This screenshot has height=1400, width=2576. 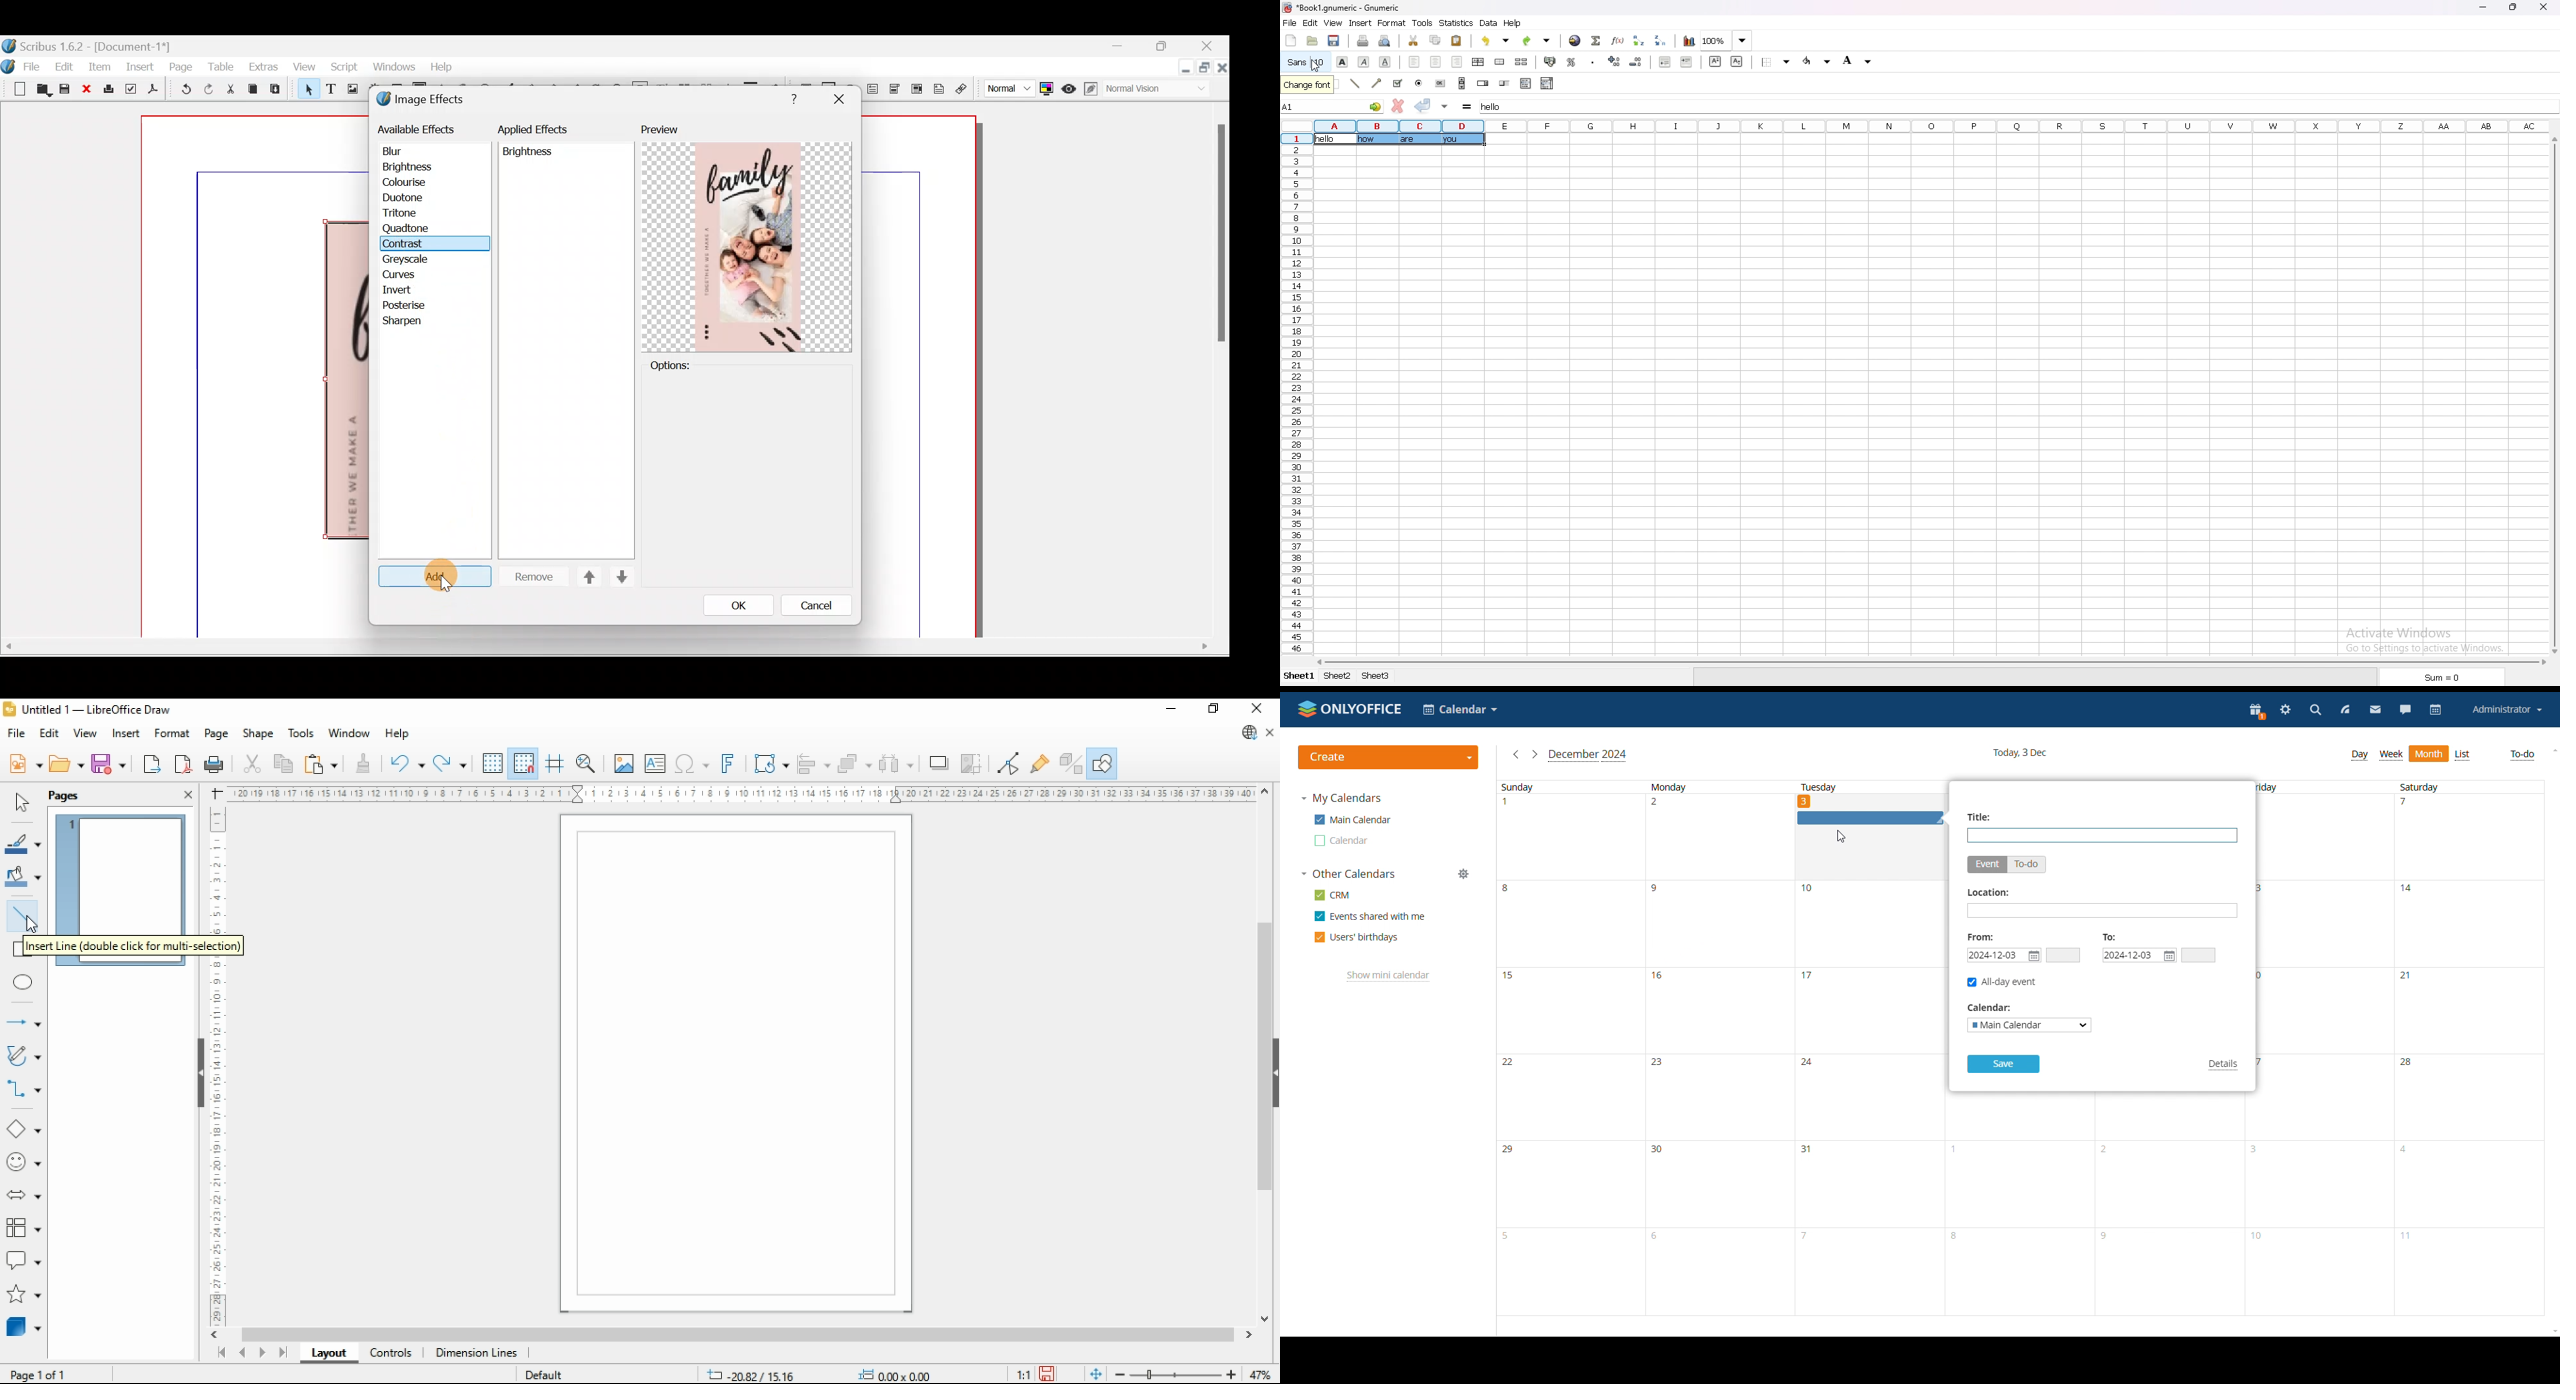 What do you see at coordinates (896, 89) in the screenshot?
I see `PDF combo box` at bounding box center [896, 89].